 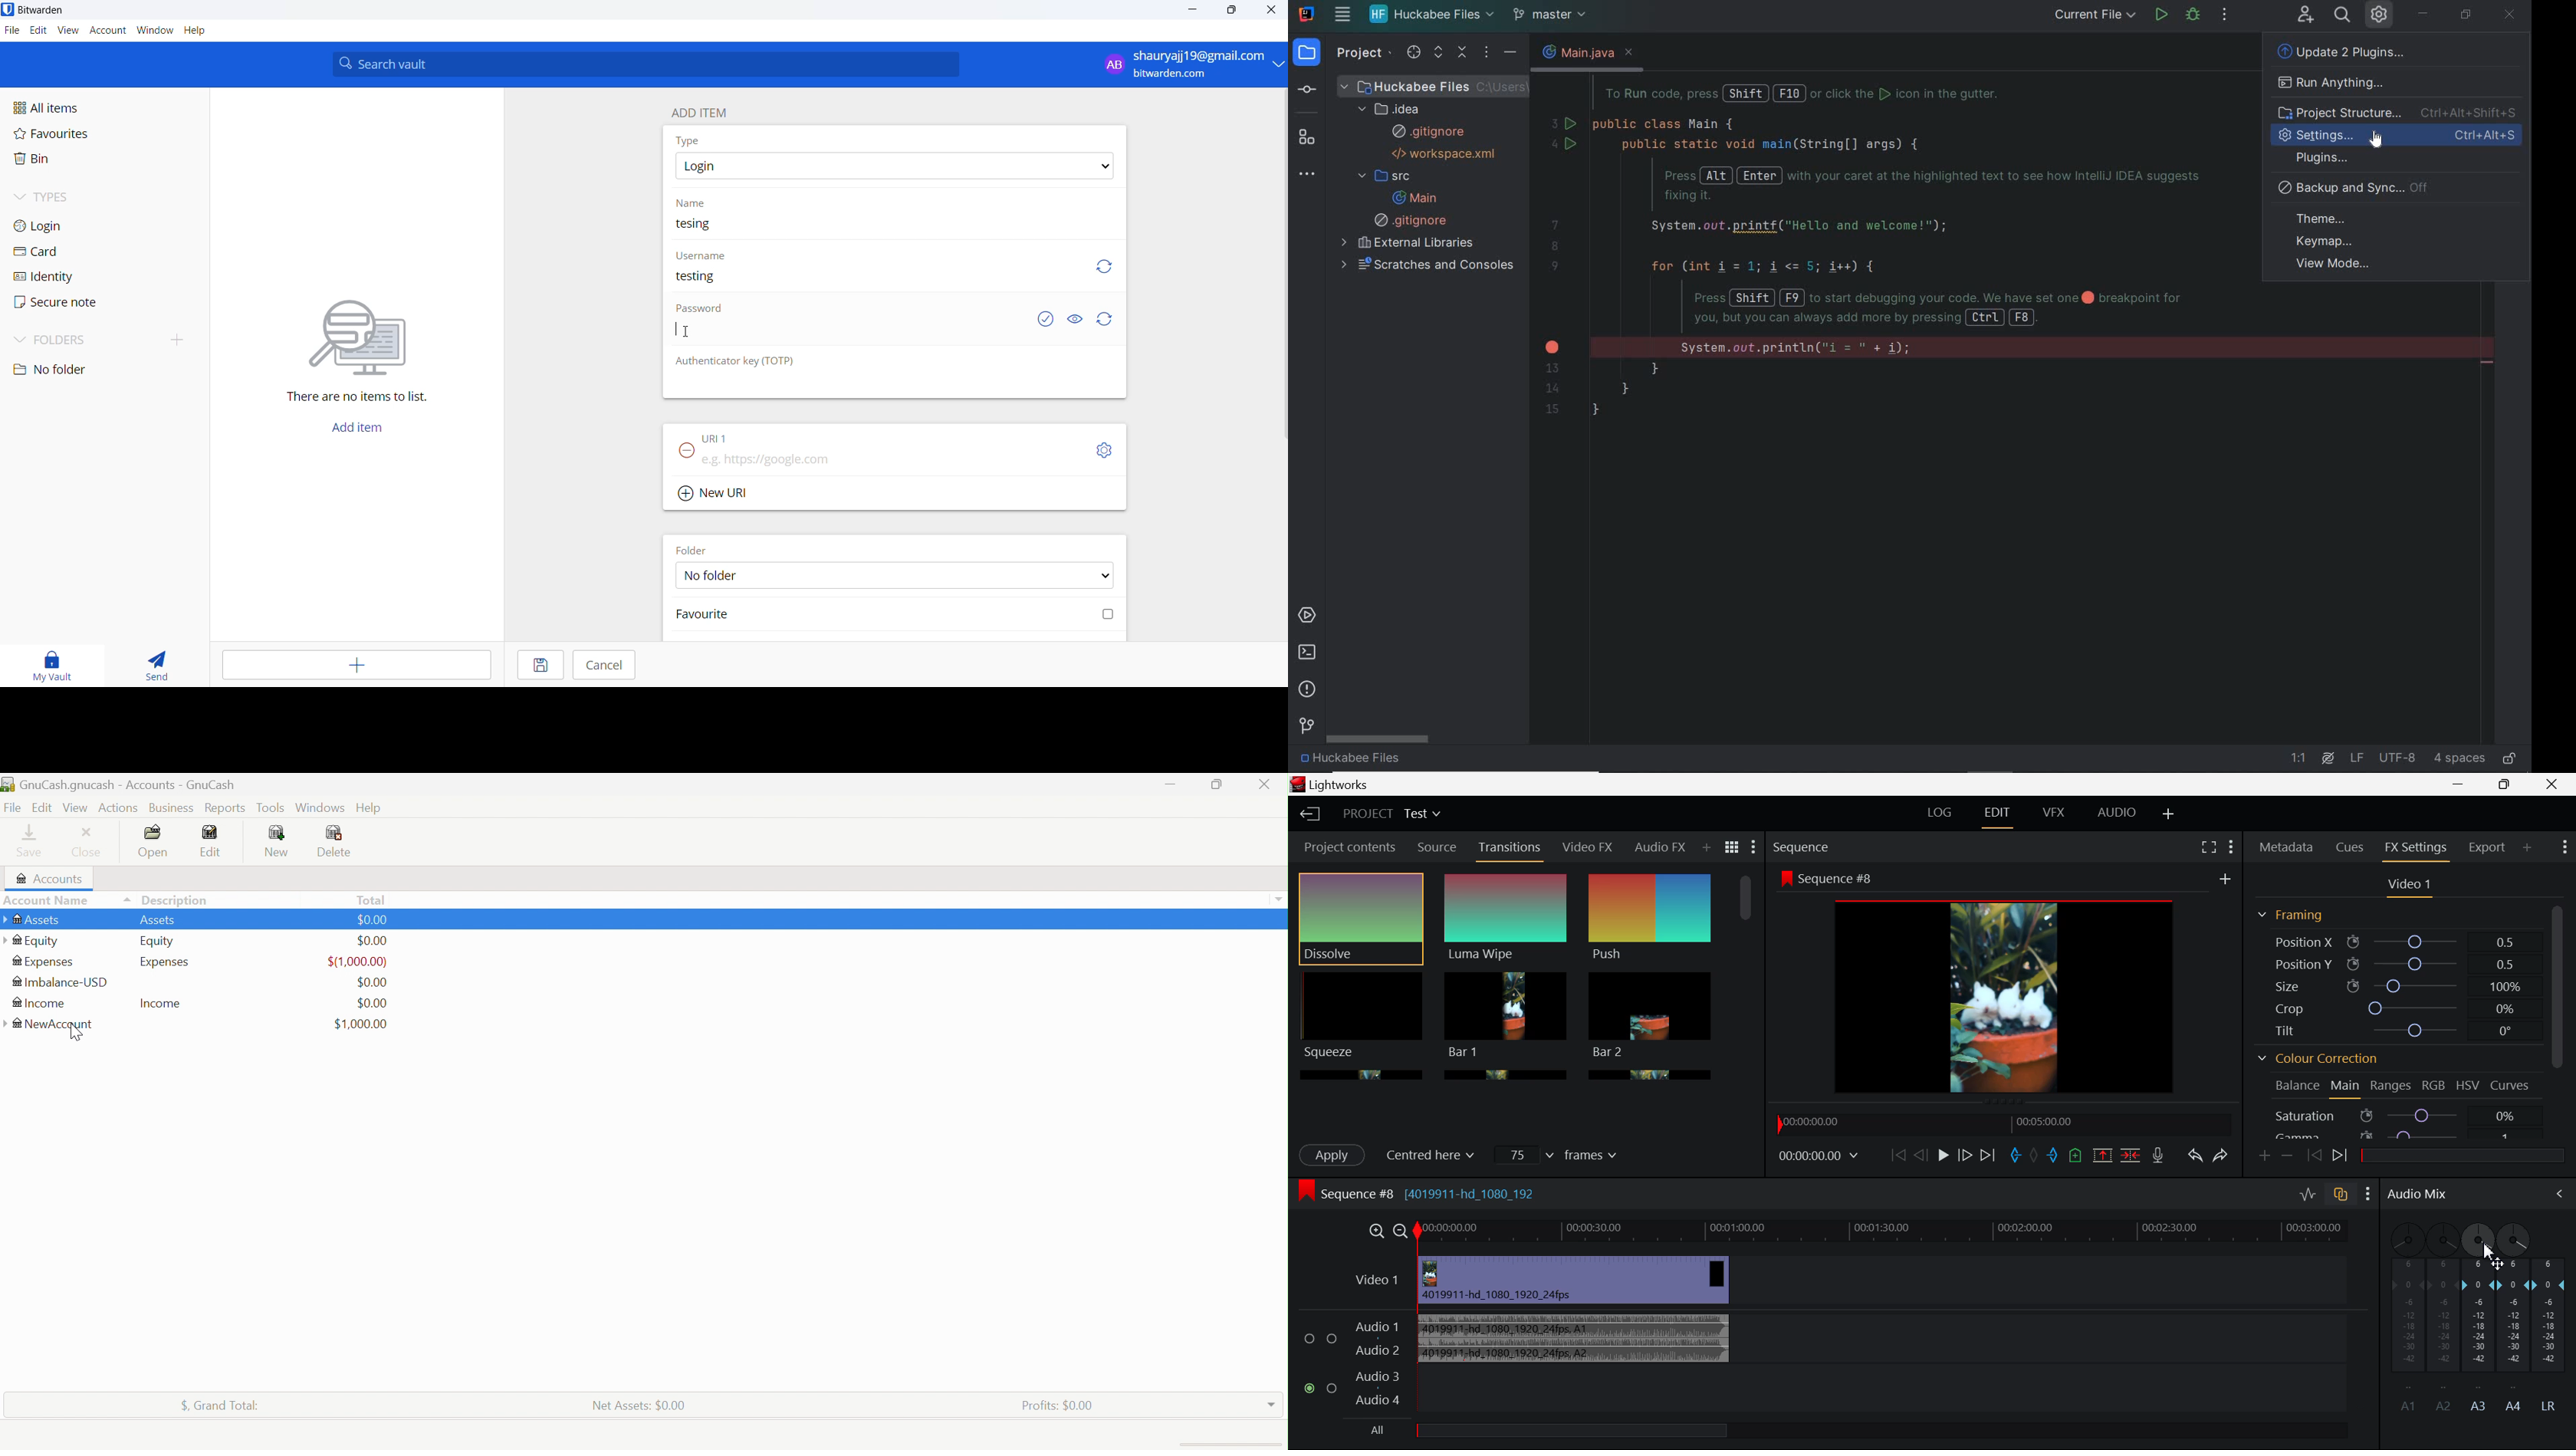 What do you see at coordinates (2395, 241) in the screenshot?
I see `keymap` at bounding box center [2395, 241].